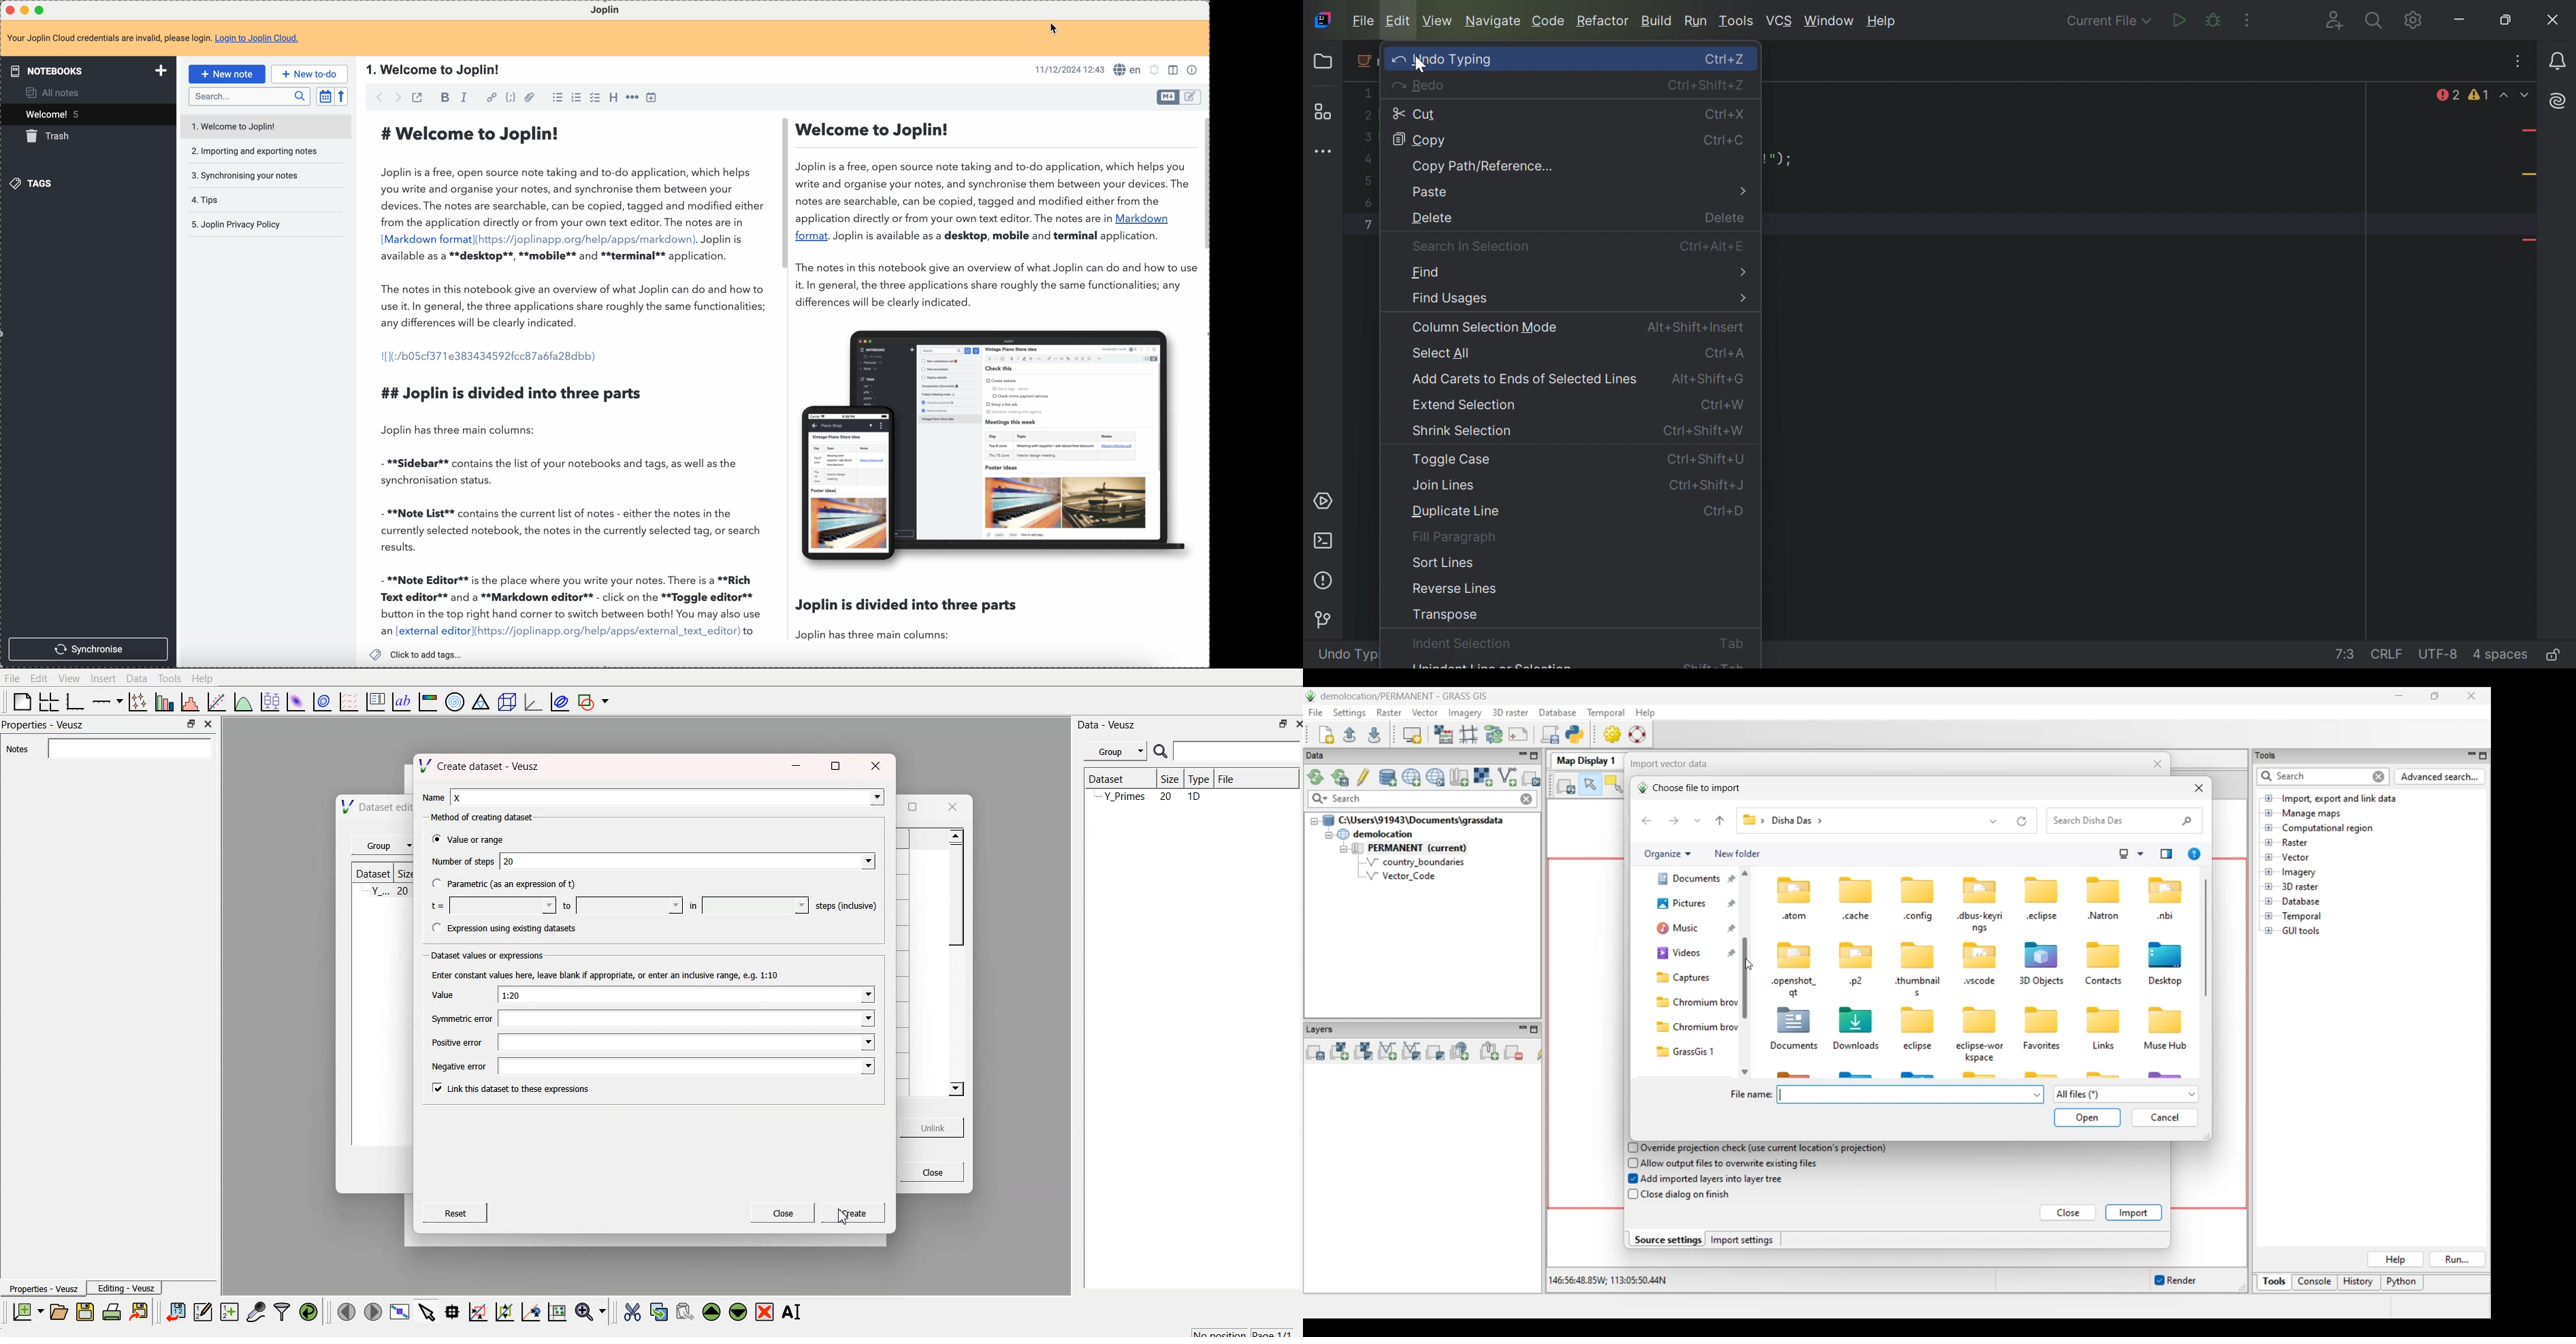 This screenshot has width=2576, height=1344. I want to click on importing and exporting notes, so click(253, 151).